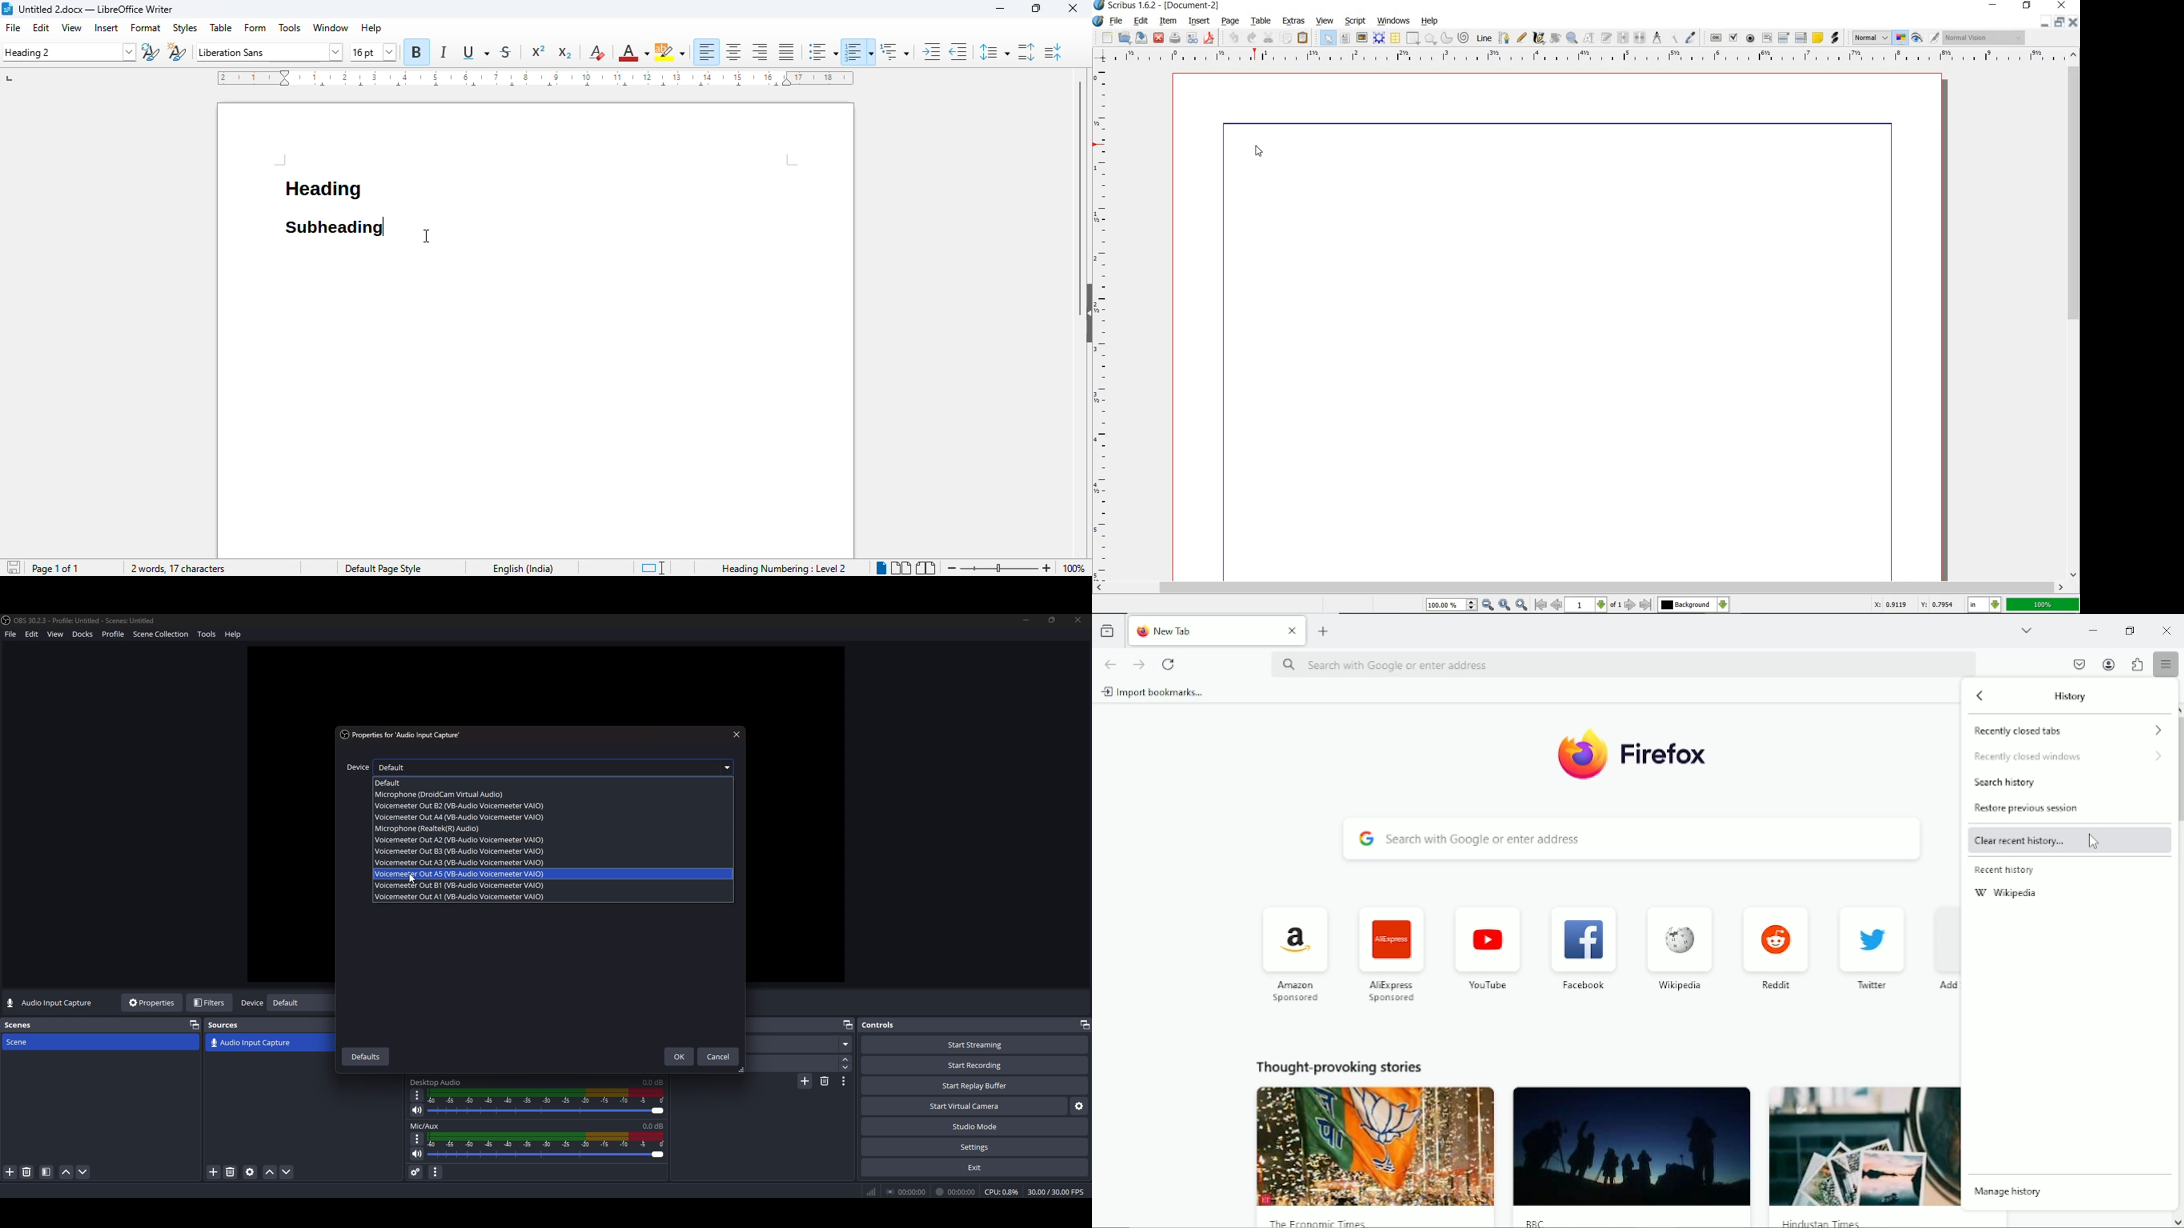 The width and height of the screenshot is (2184, 1232). Describe the element at coordinates (176, 52) in the screenshot. I see `new style from selection` at that location.